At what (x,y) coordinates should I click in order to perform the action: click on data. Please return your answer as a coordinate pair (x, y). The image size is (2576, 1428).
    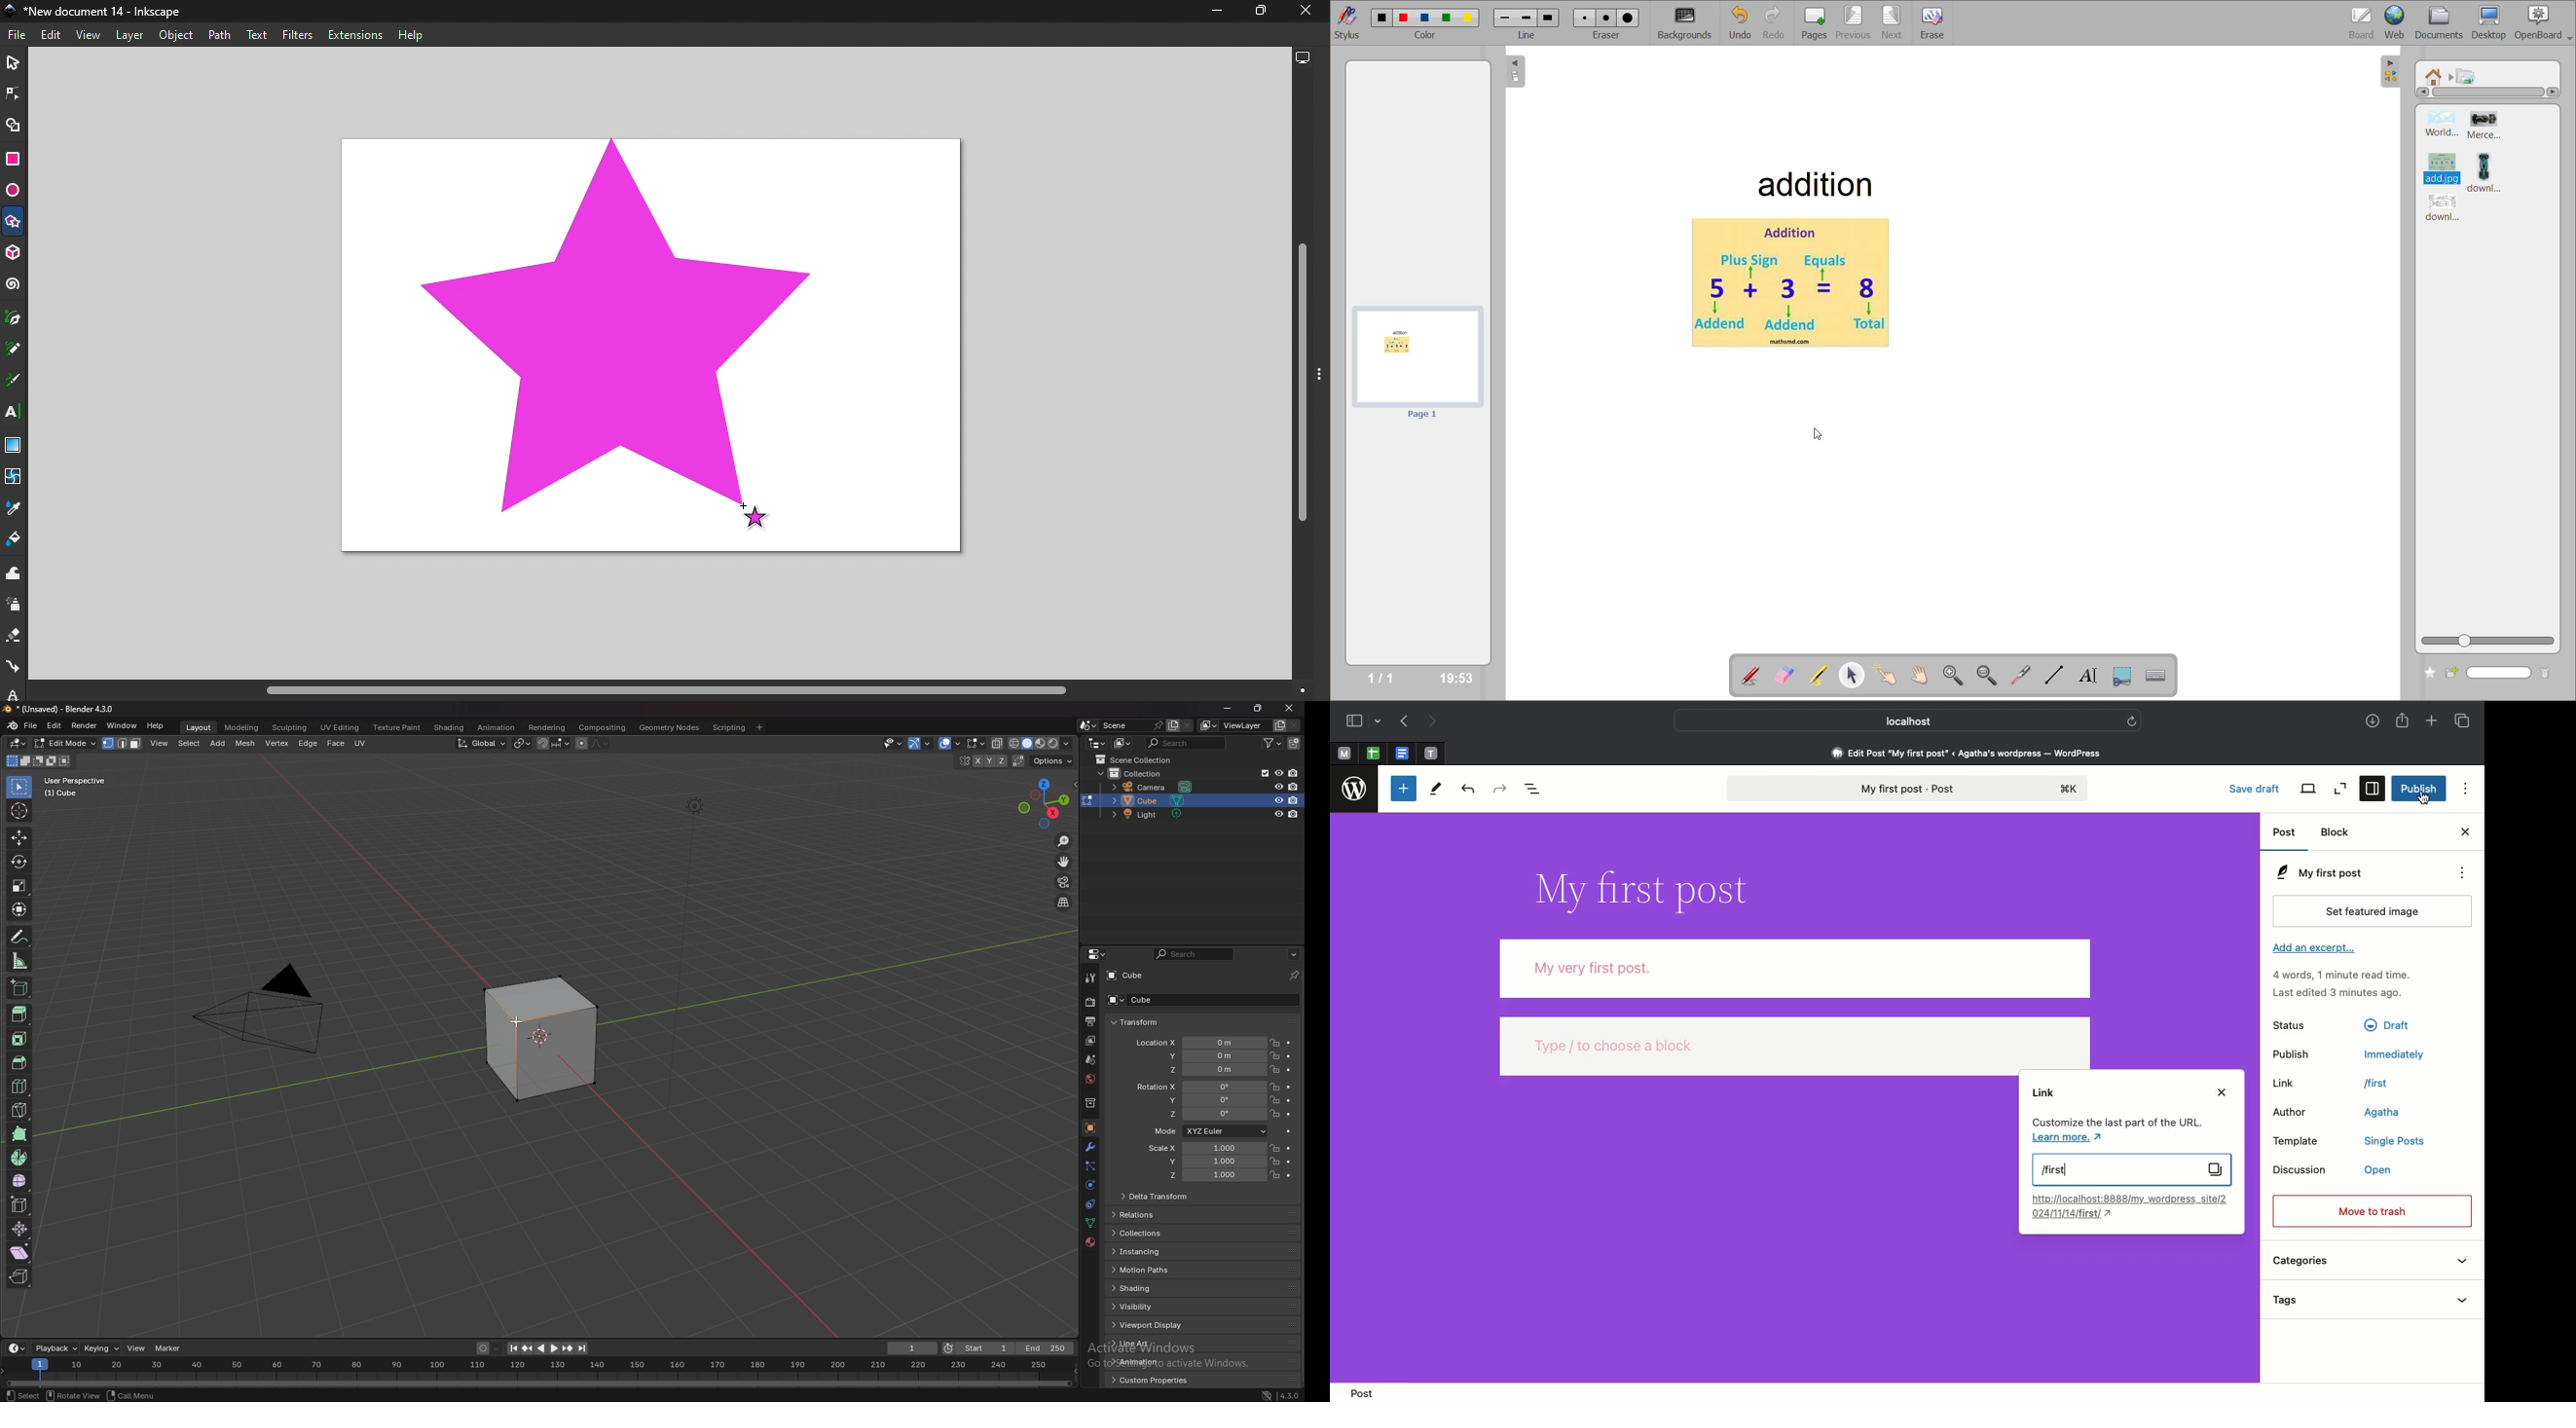
    Looking at the image, I should click on (1090, 1223).